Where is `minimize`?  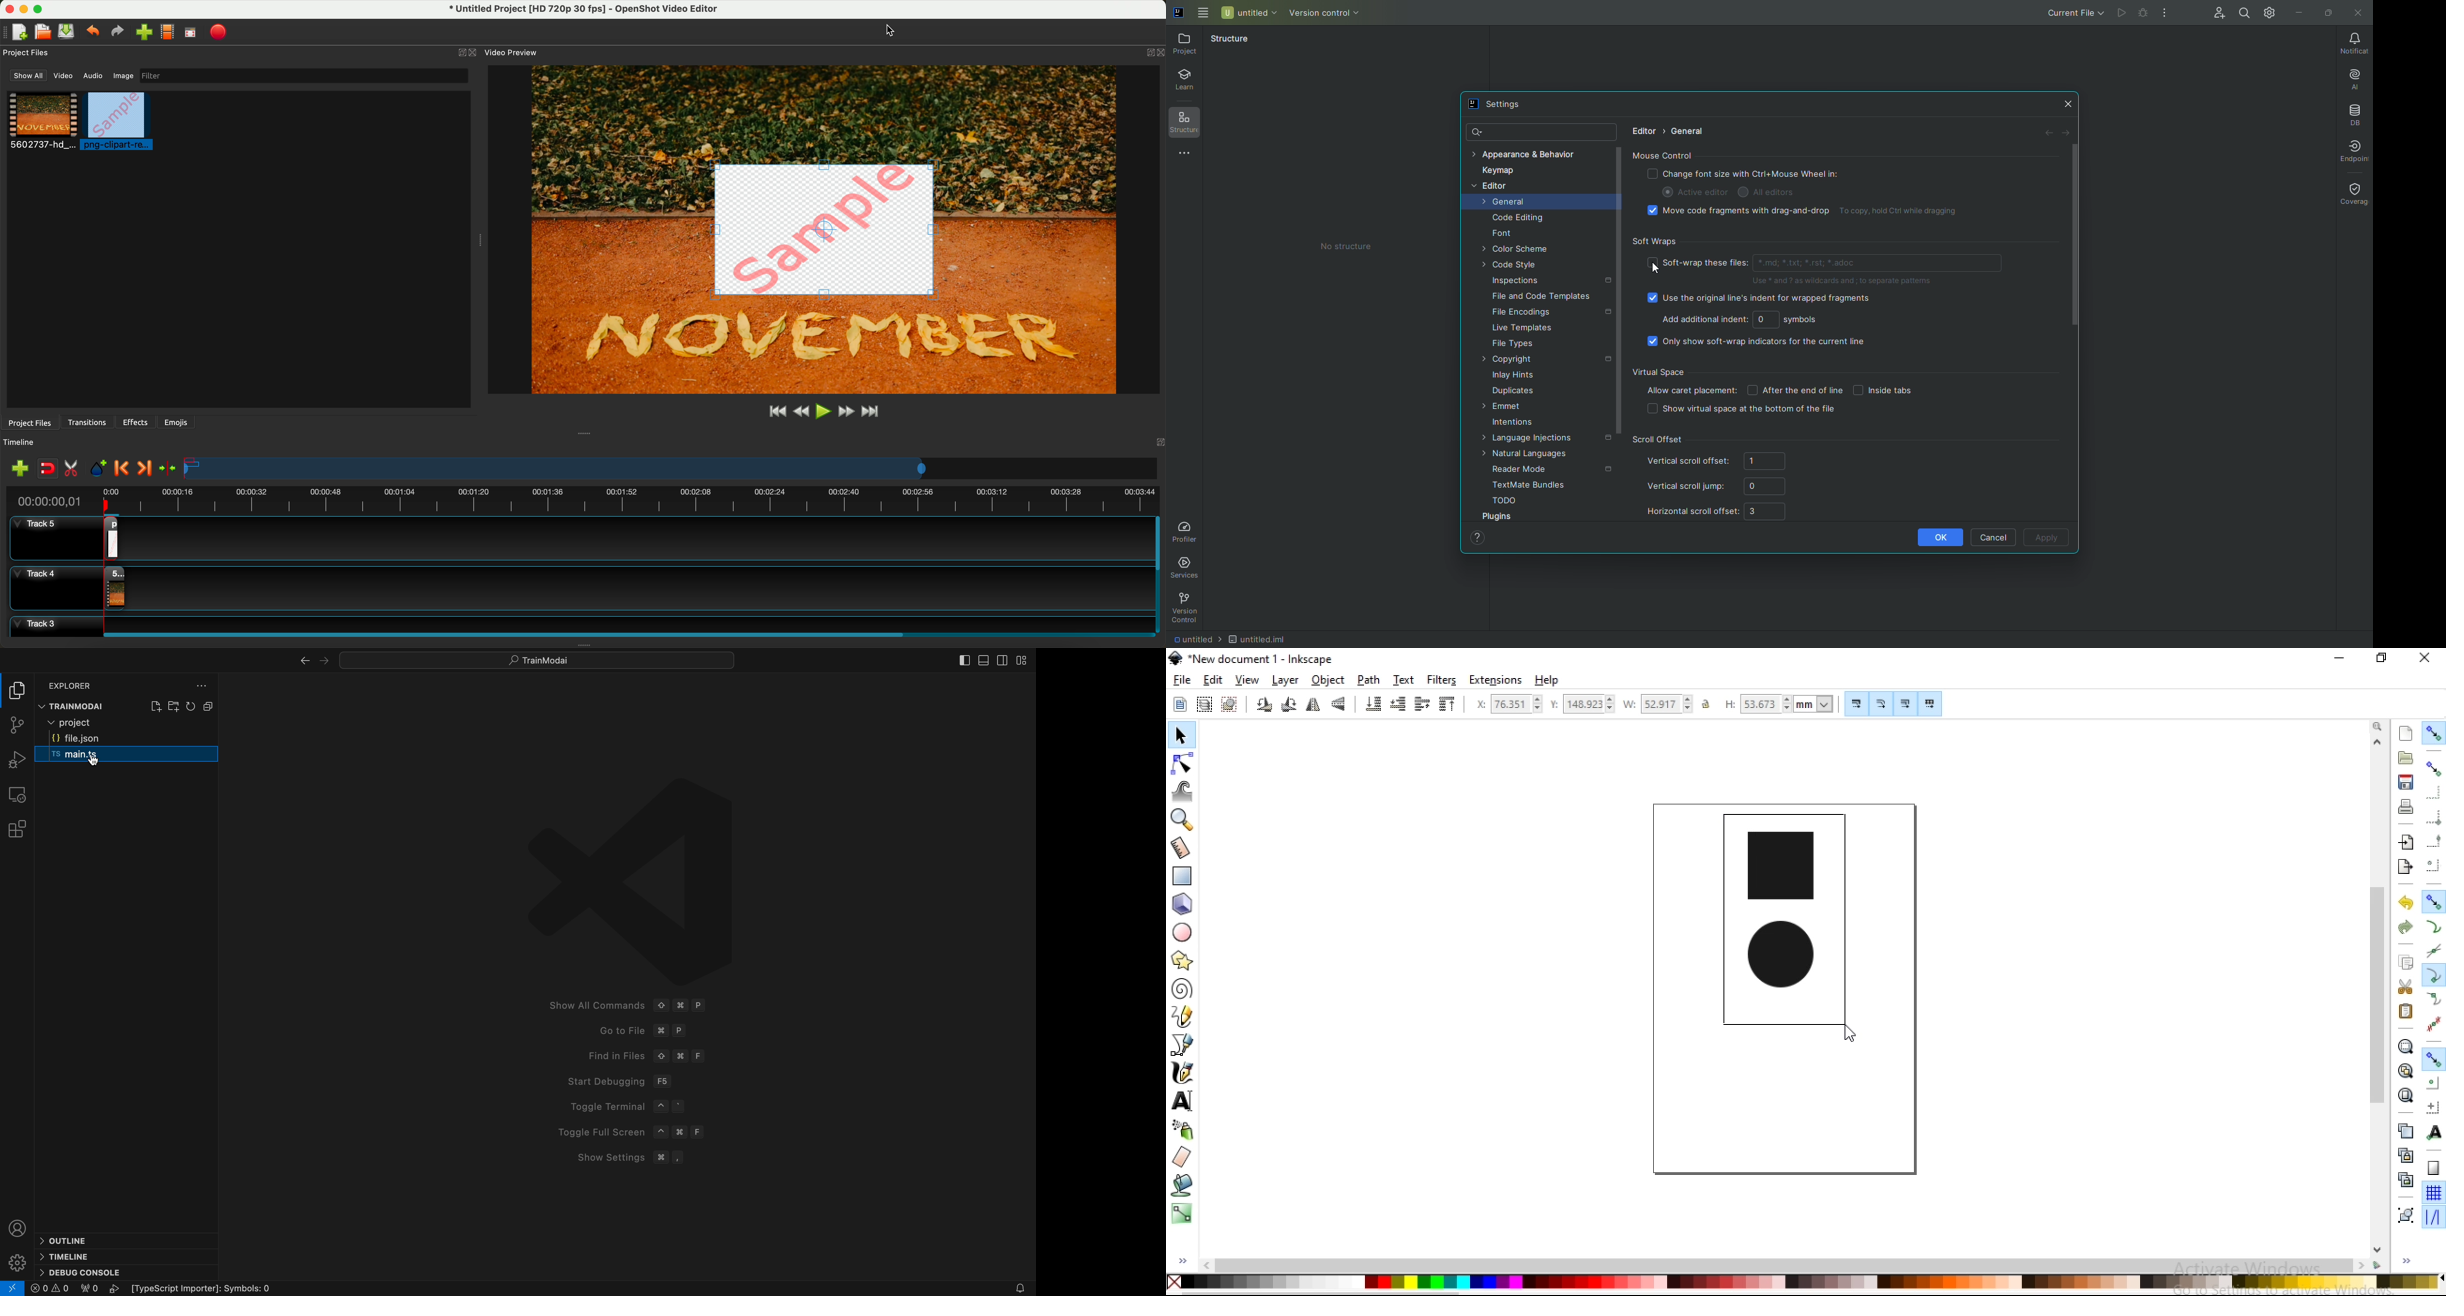 minimize is located at coordinates (2337, 657).